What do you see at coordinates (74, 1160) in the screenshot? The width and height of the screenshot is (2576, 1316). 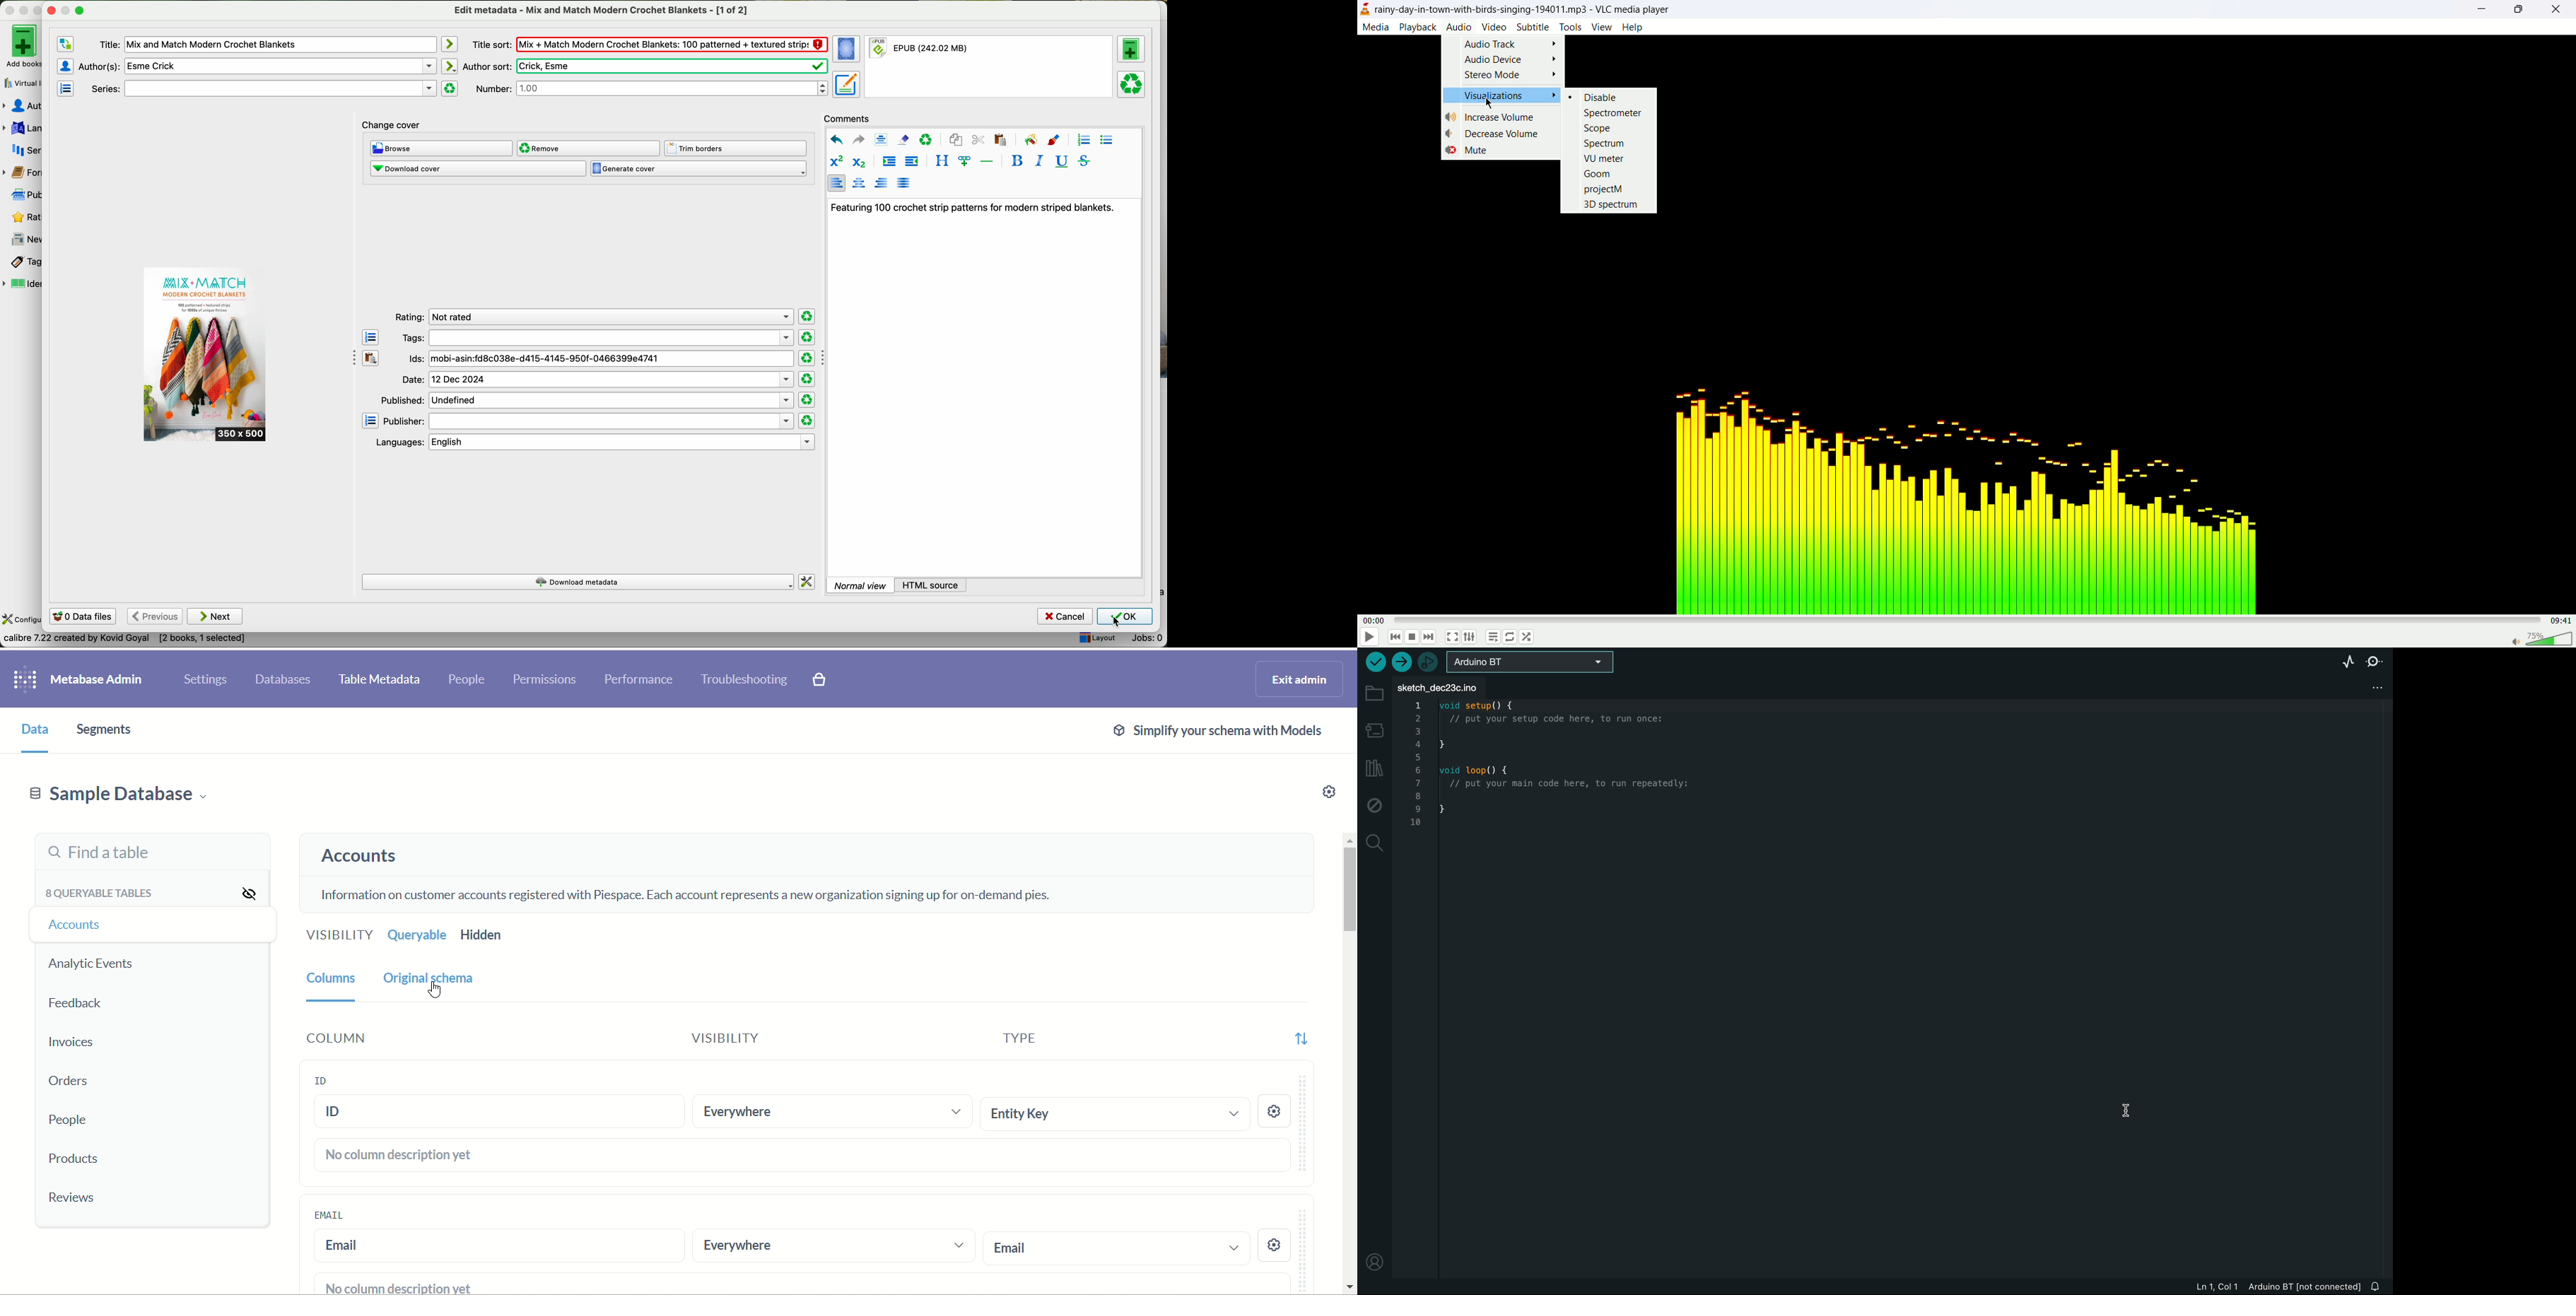 I see `products` at bounding box center [74, 1160].